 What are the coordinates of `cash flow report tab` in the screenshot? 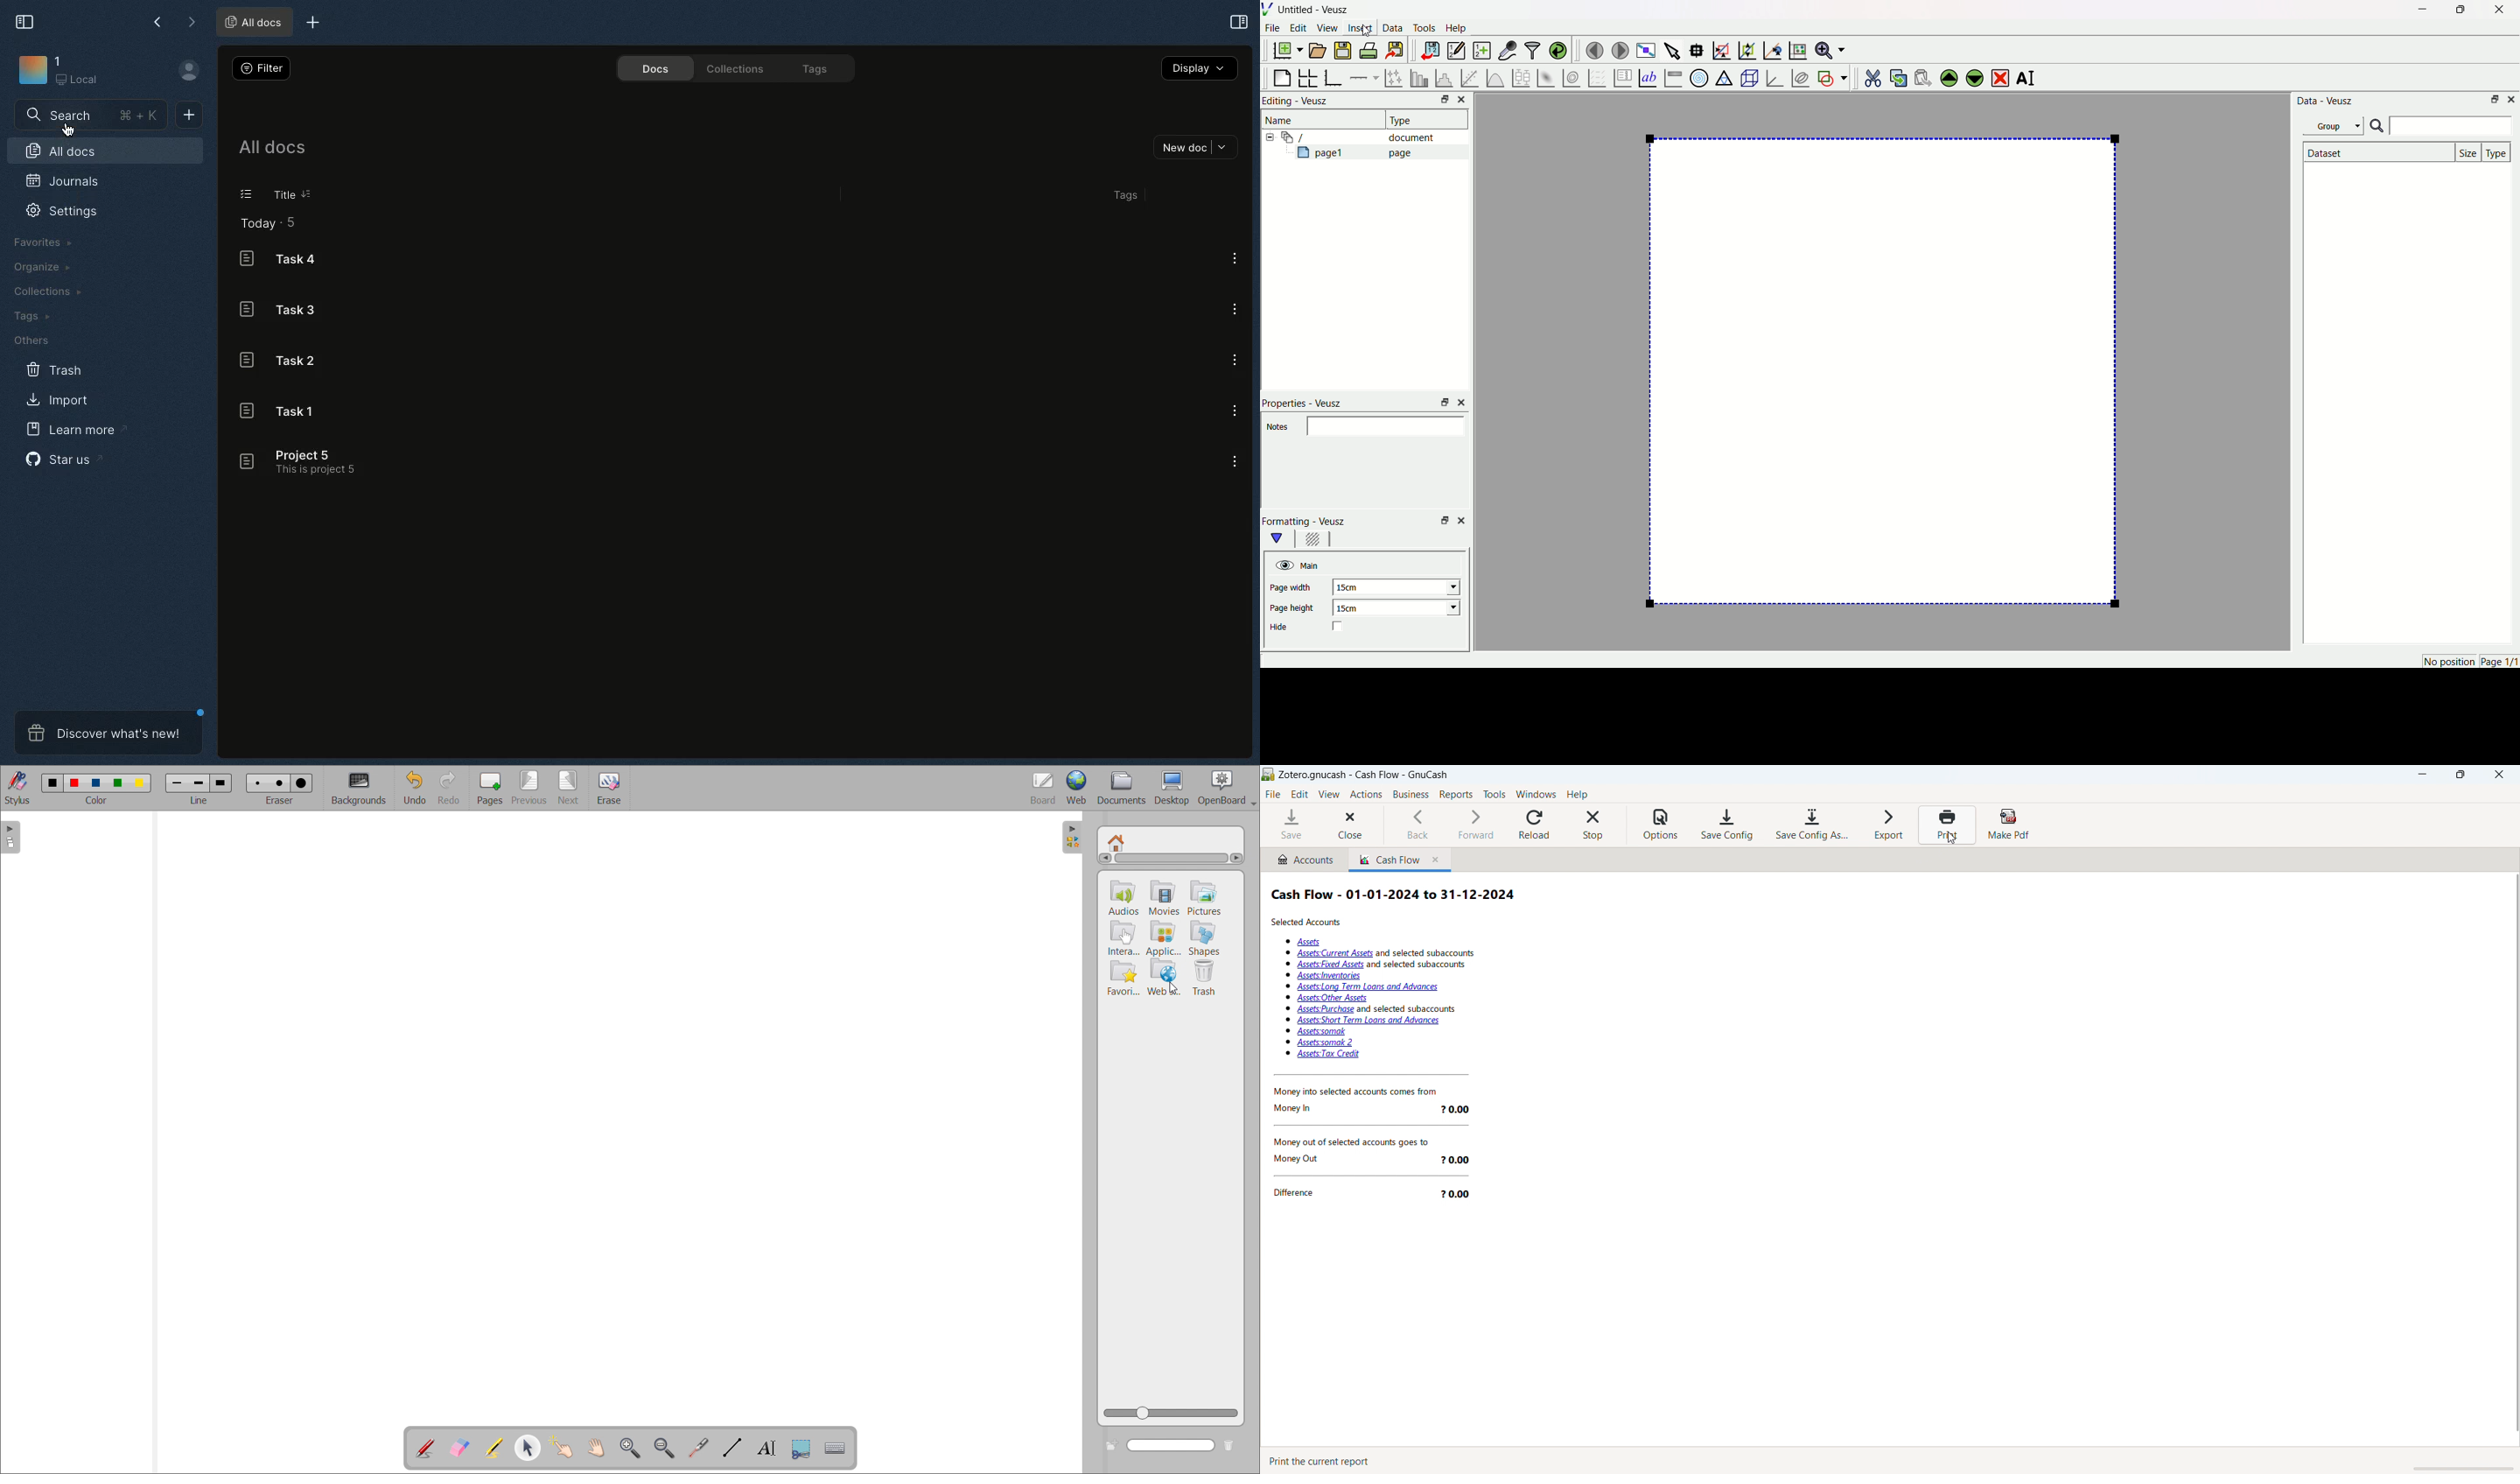 It's located at (1387, 860).